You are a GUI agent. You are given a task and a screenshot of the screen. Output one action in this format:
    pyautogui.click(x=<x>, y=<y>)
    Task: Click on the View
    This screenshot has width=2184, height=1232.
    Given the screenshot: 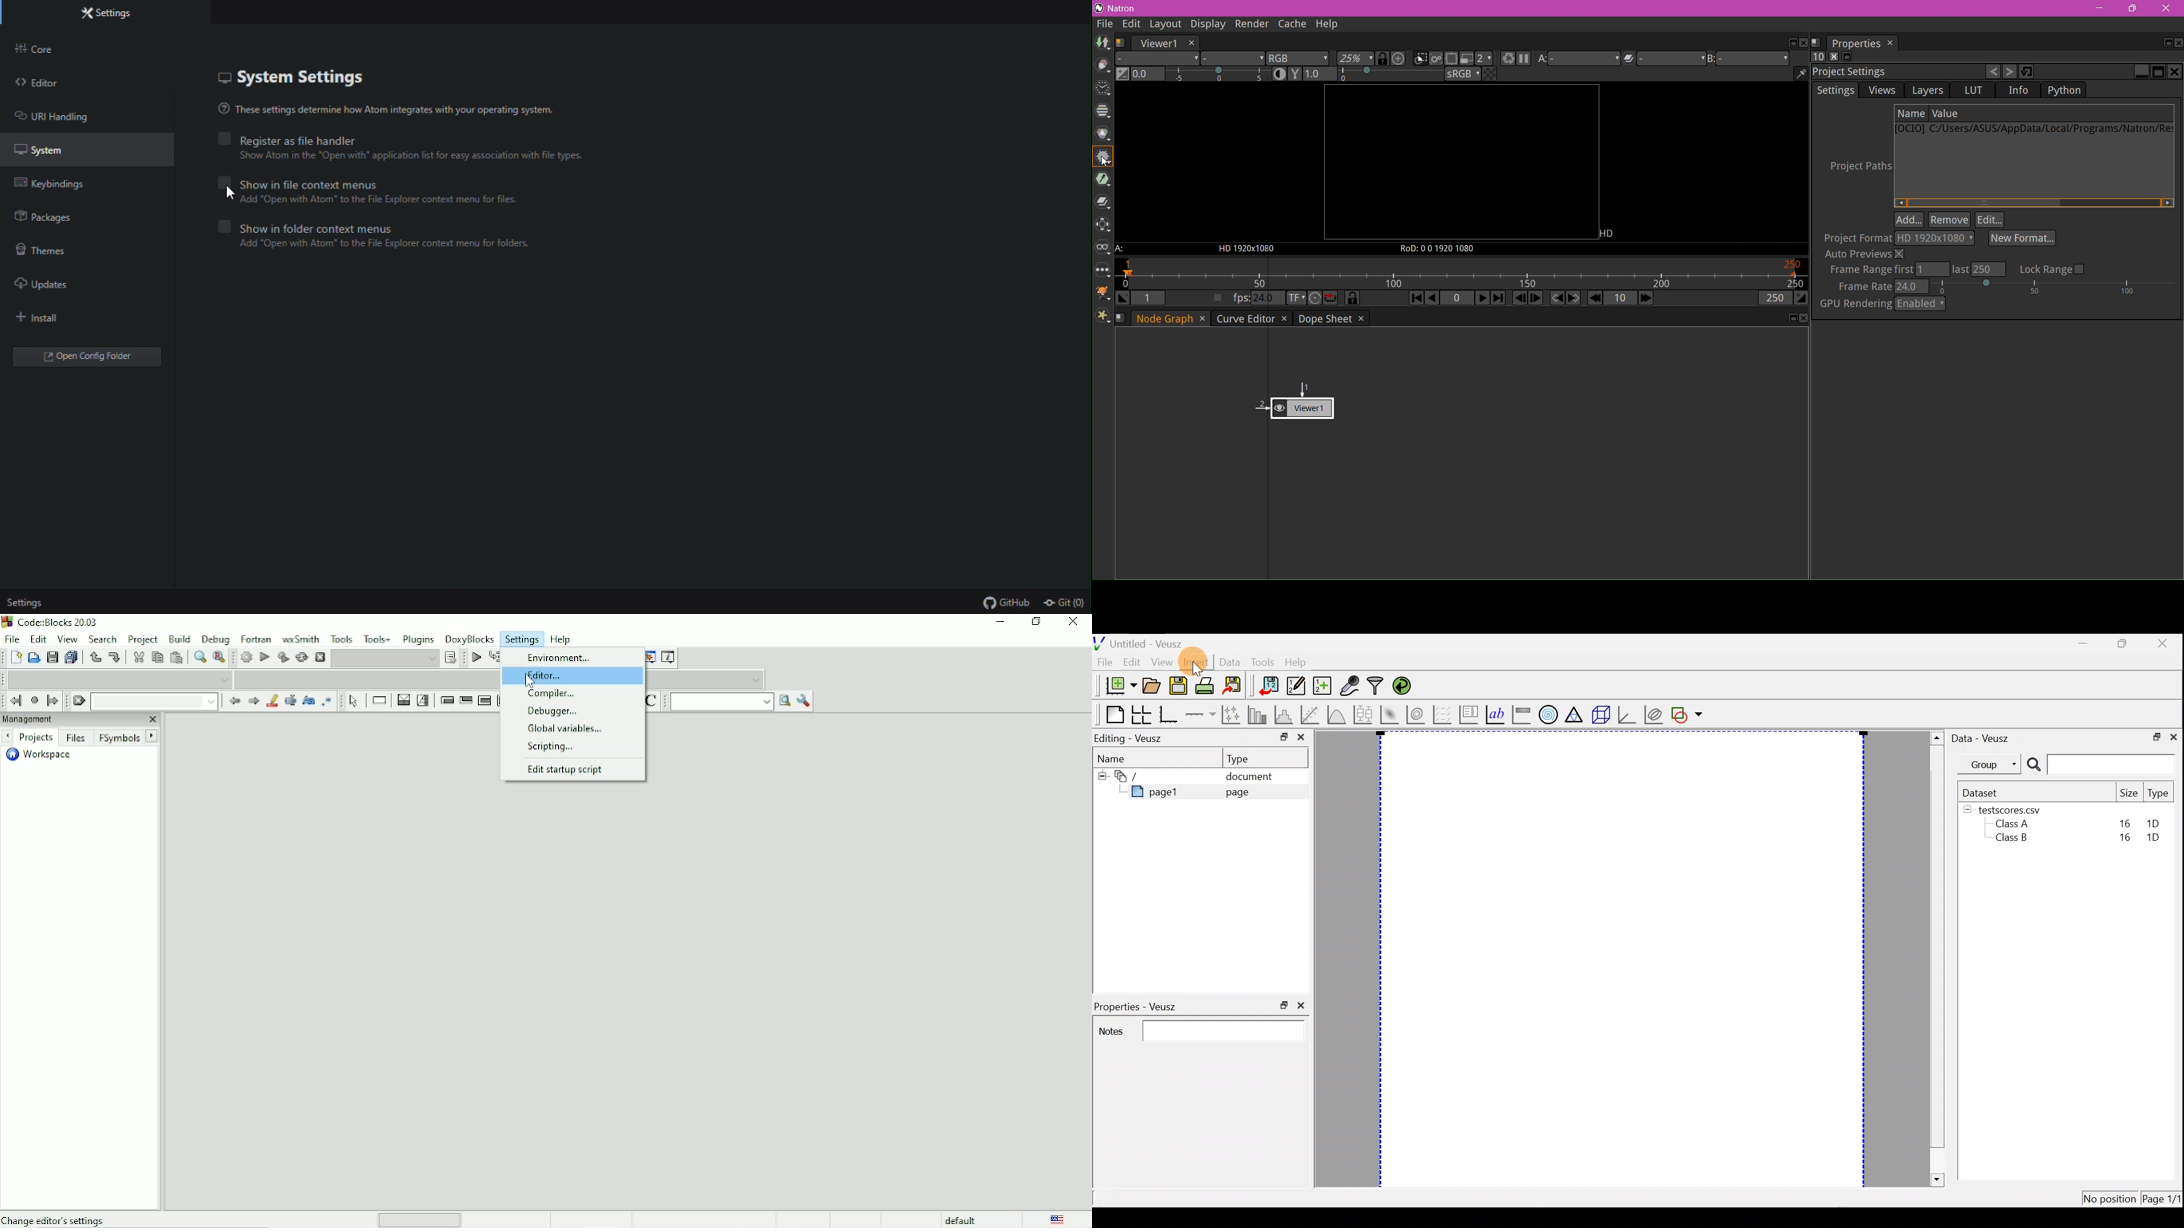 What is the action you would take?
    pyautogui.click(x=69, y=638)
    